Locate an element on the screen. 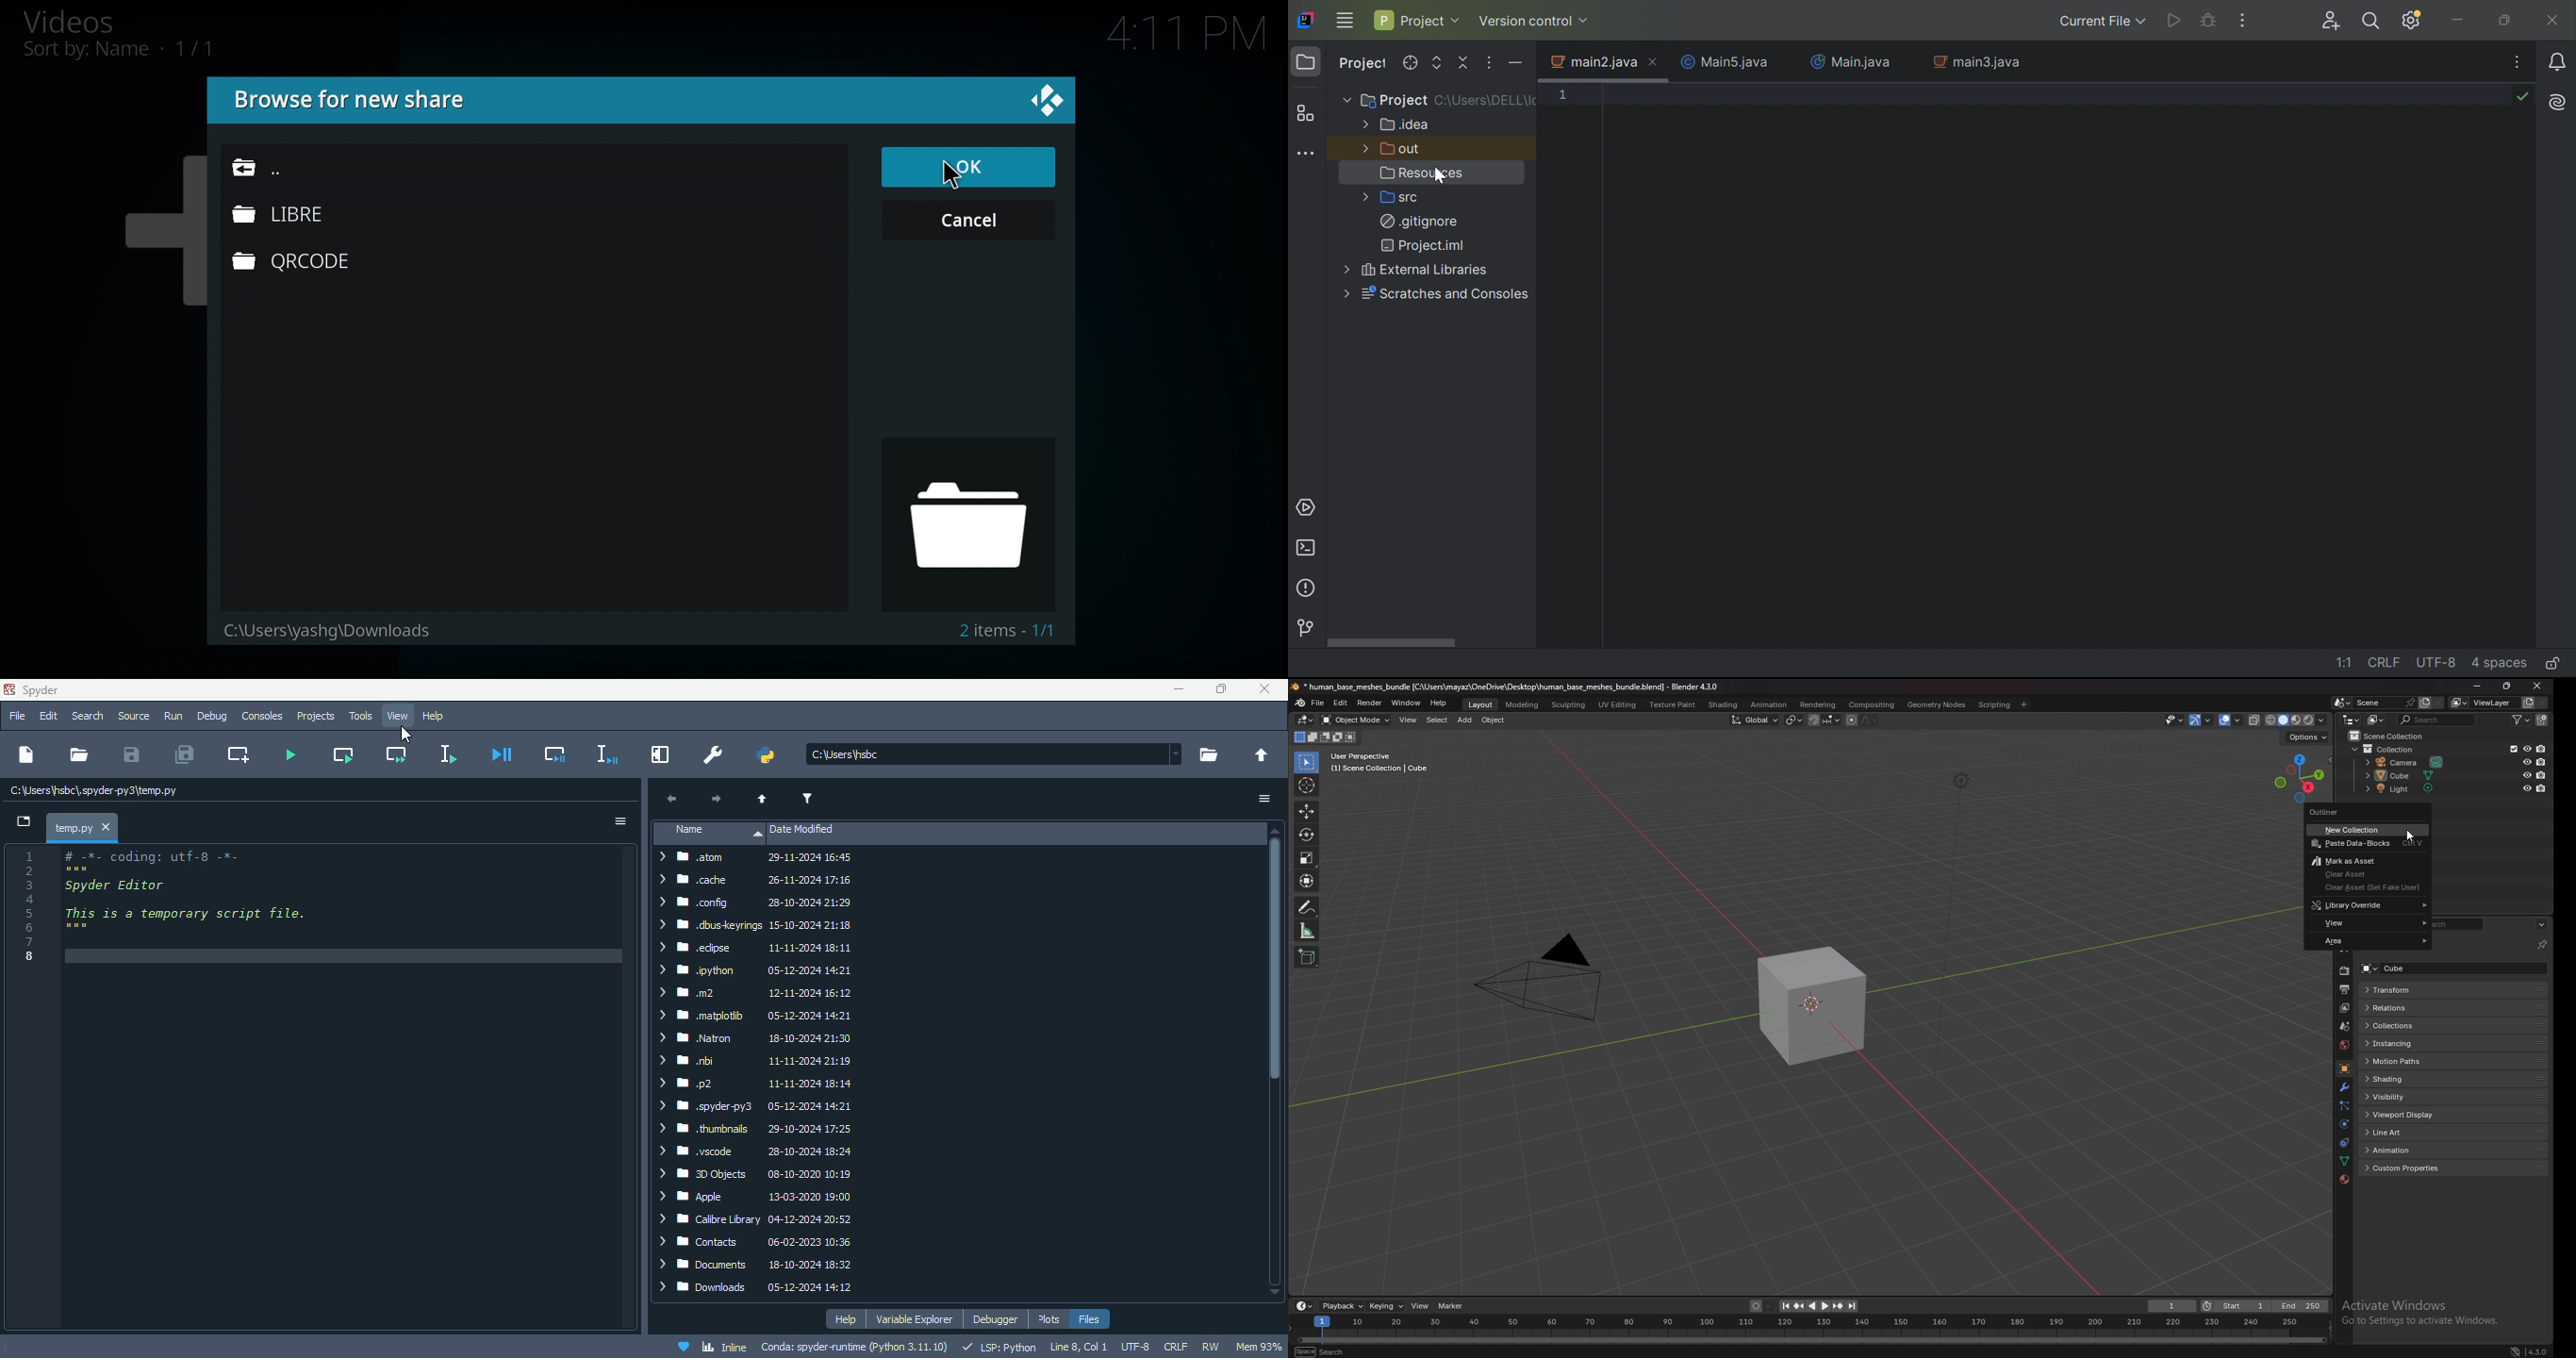 The height and width of the screenshot is (1372, 2576). Plus icon is located at coordinates (143, 229).